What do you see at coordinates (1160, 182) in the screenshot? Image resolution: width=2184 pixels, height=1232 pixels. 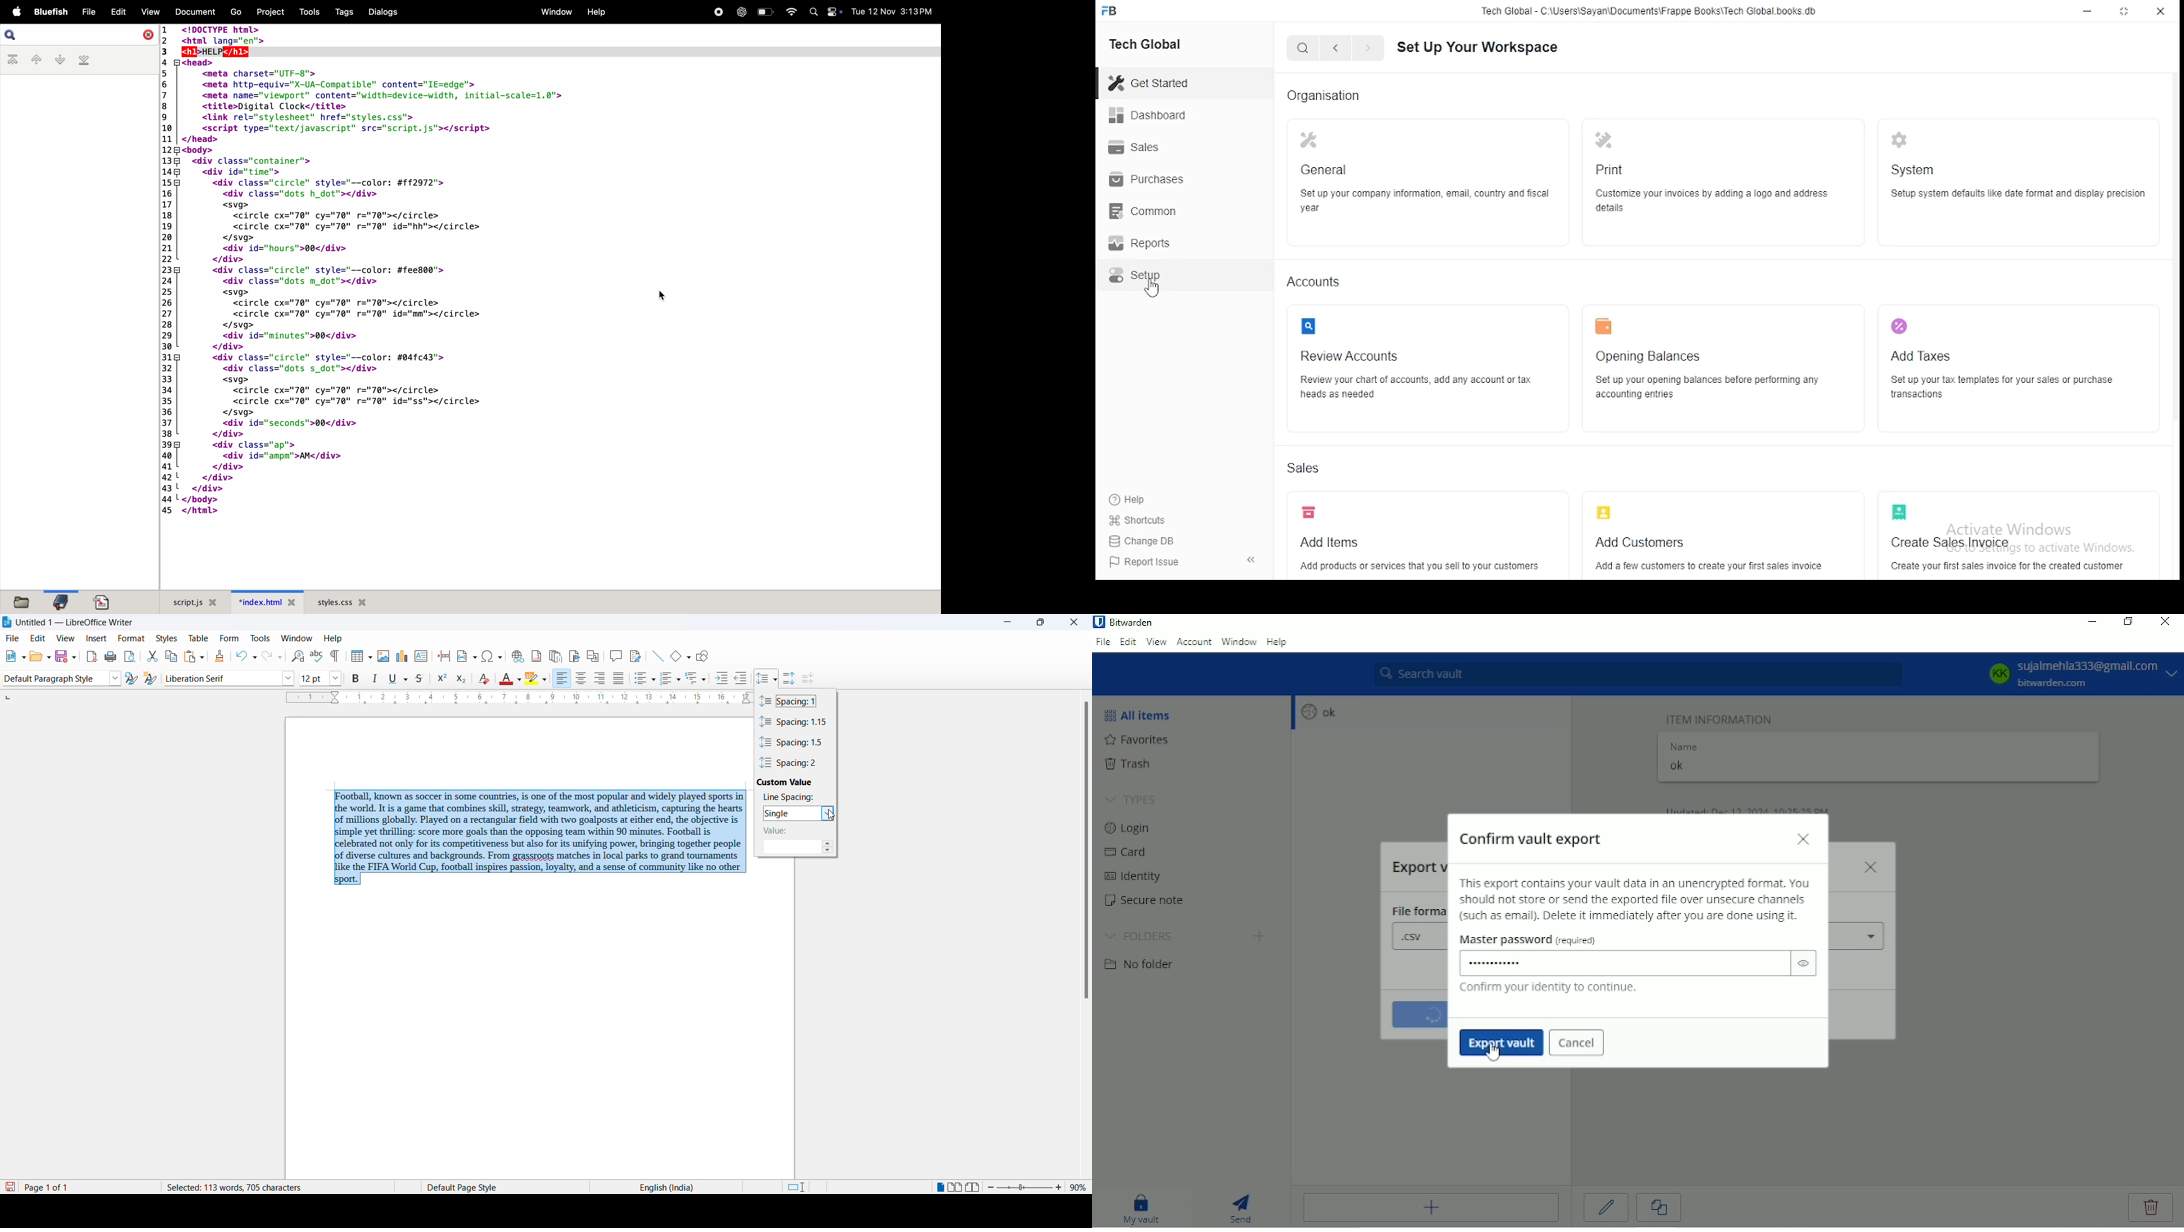 I see `Purchases ` at bounding box center [1160, 182].